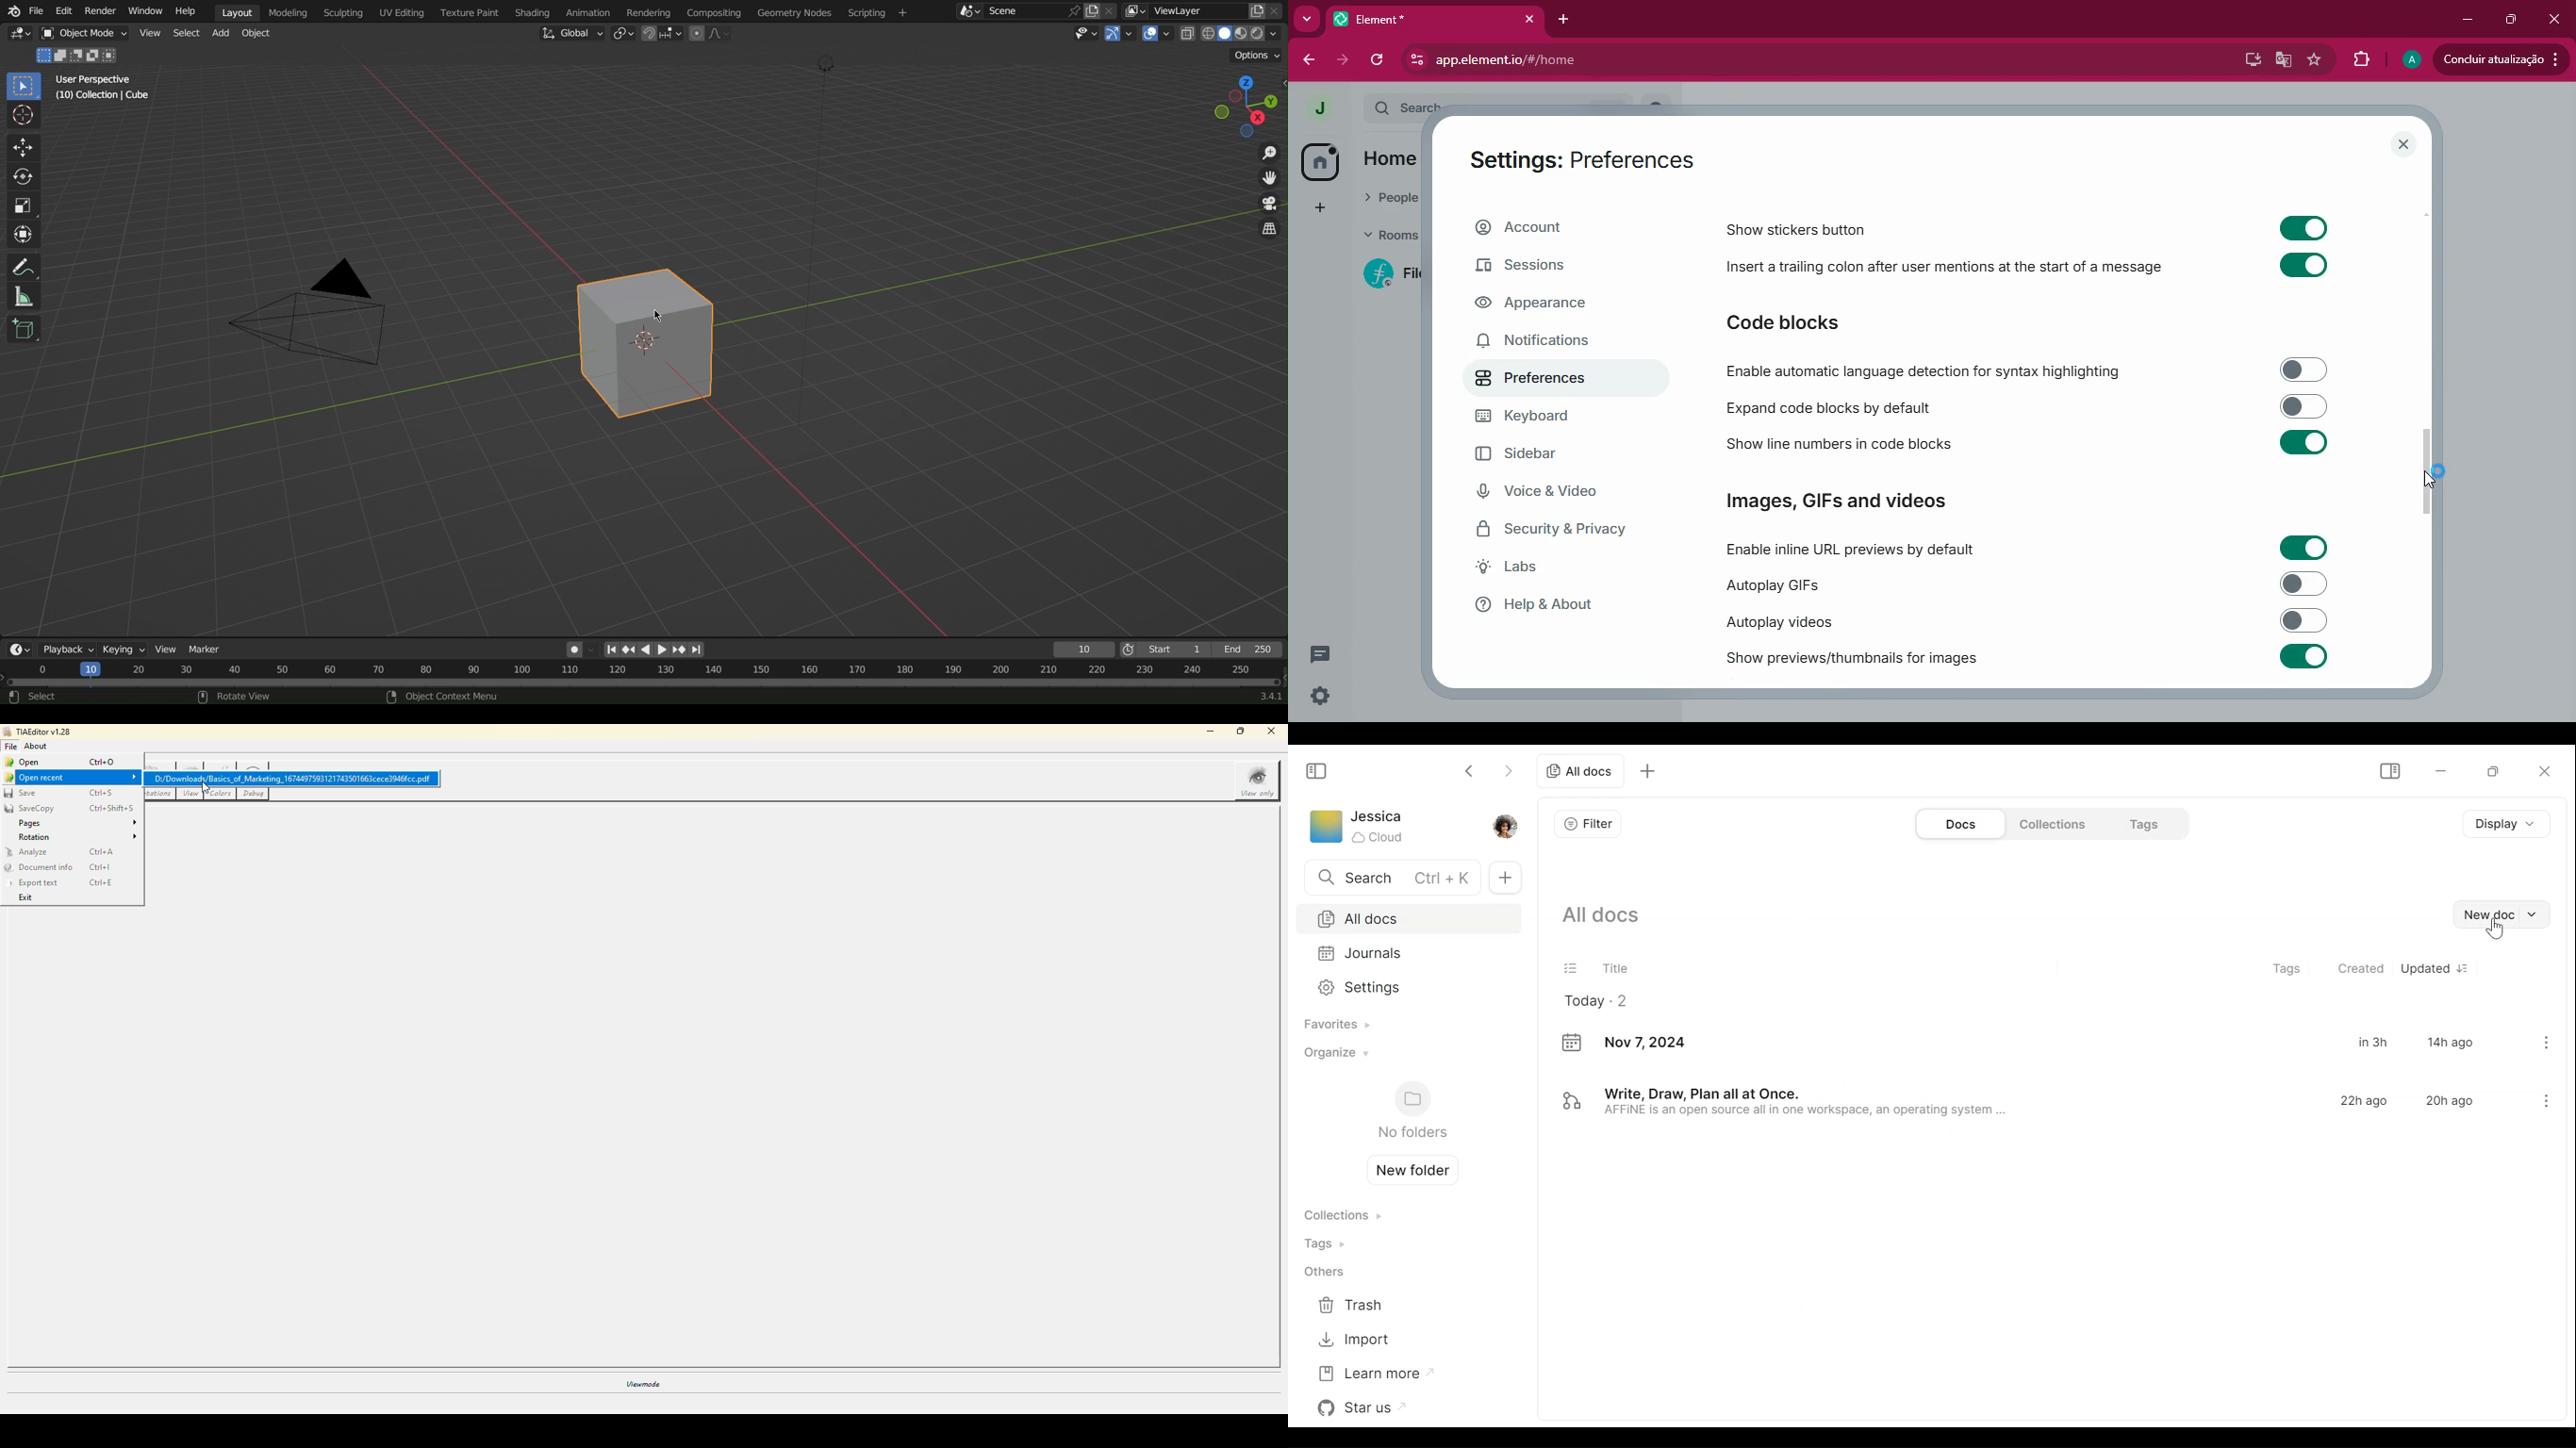  I want to click on Blender, so click(11, 10).